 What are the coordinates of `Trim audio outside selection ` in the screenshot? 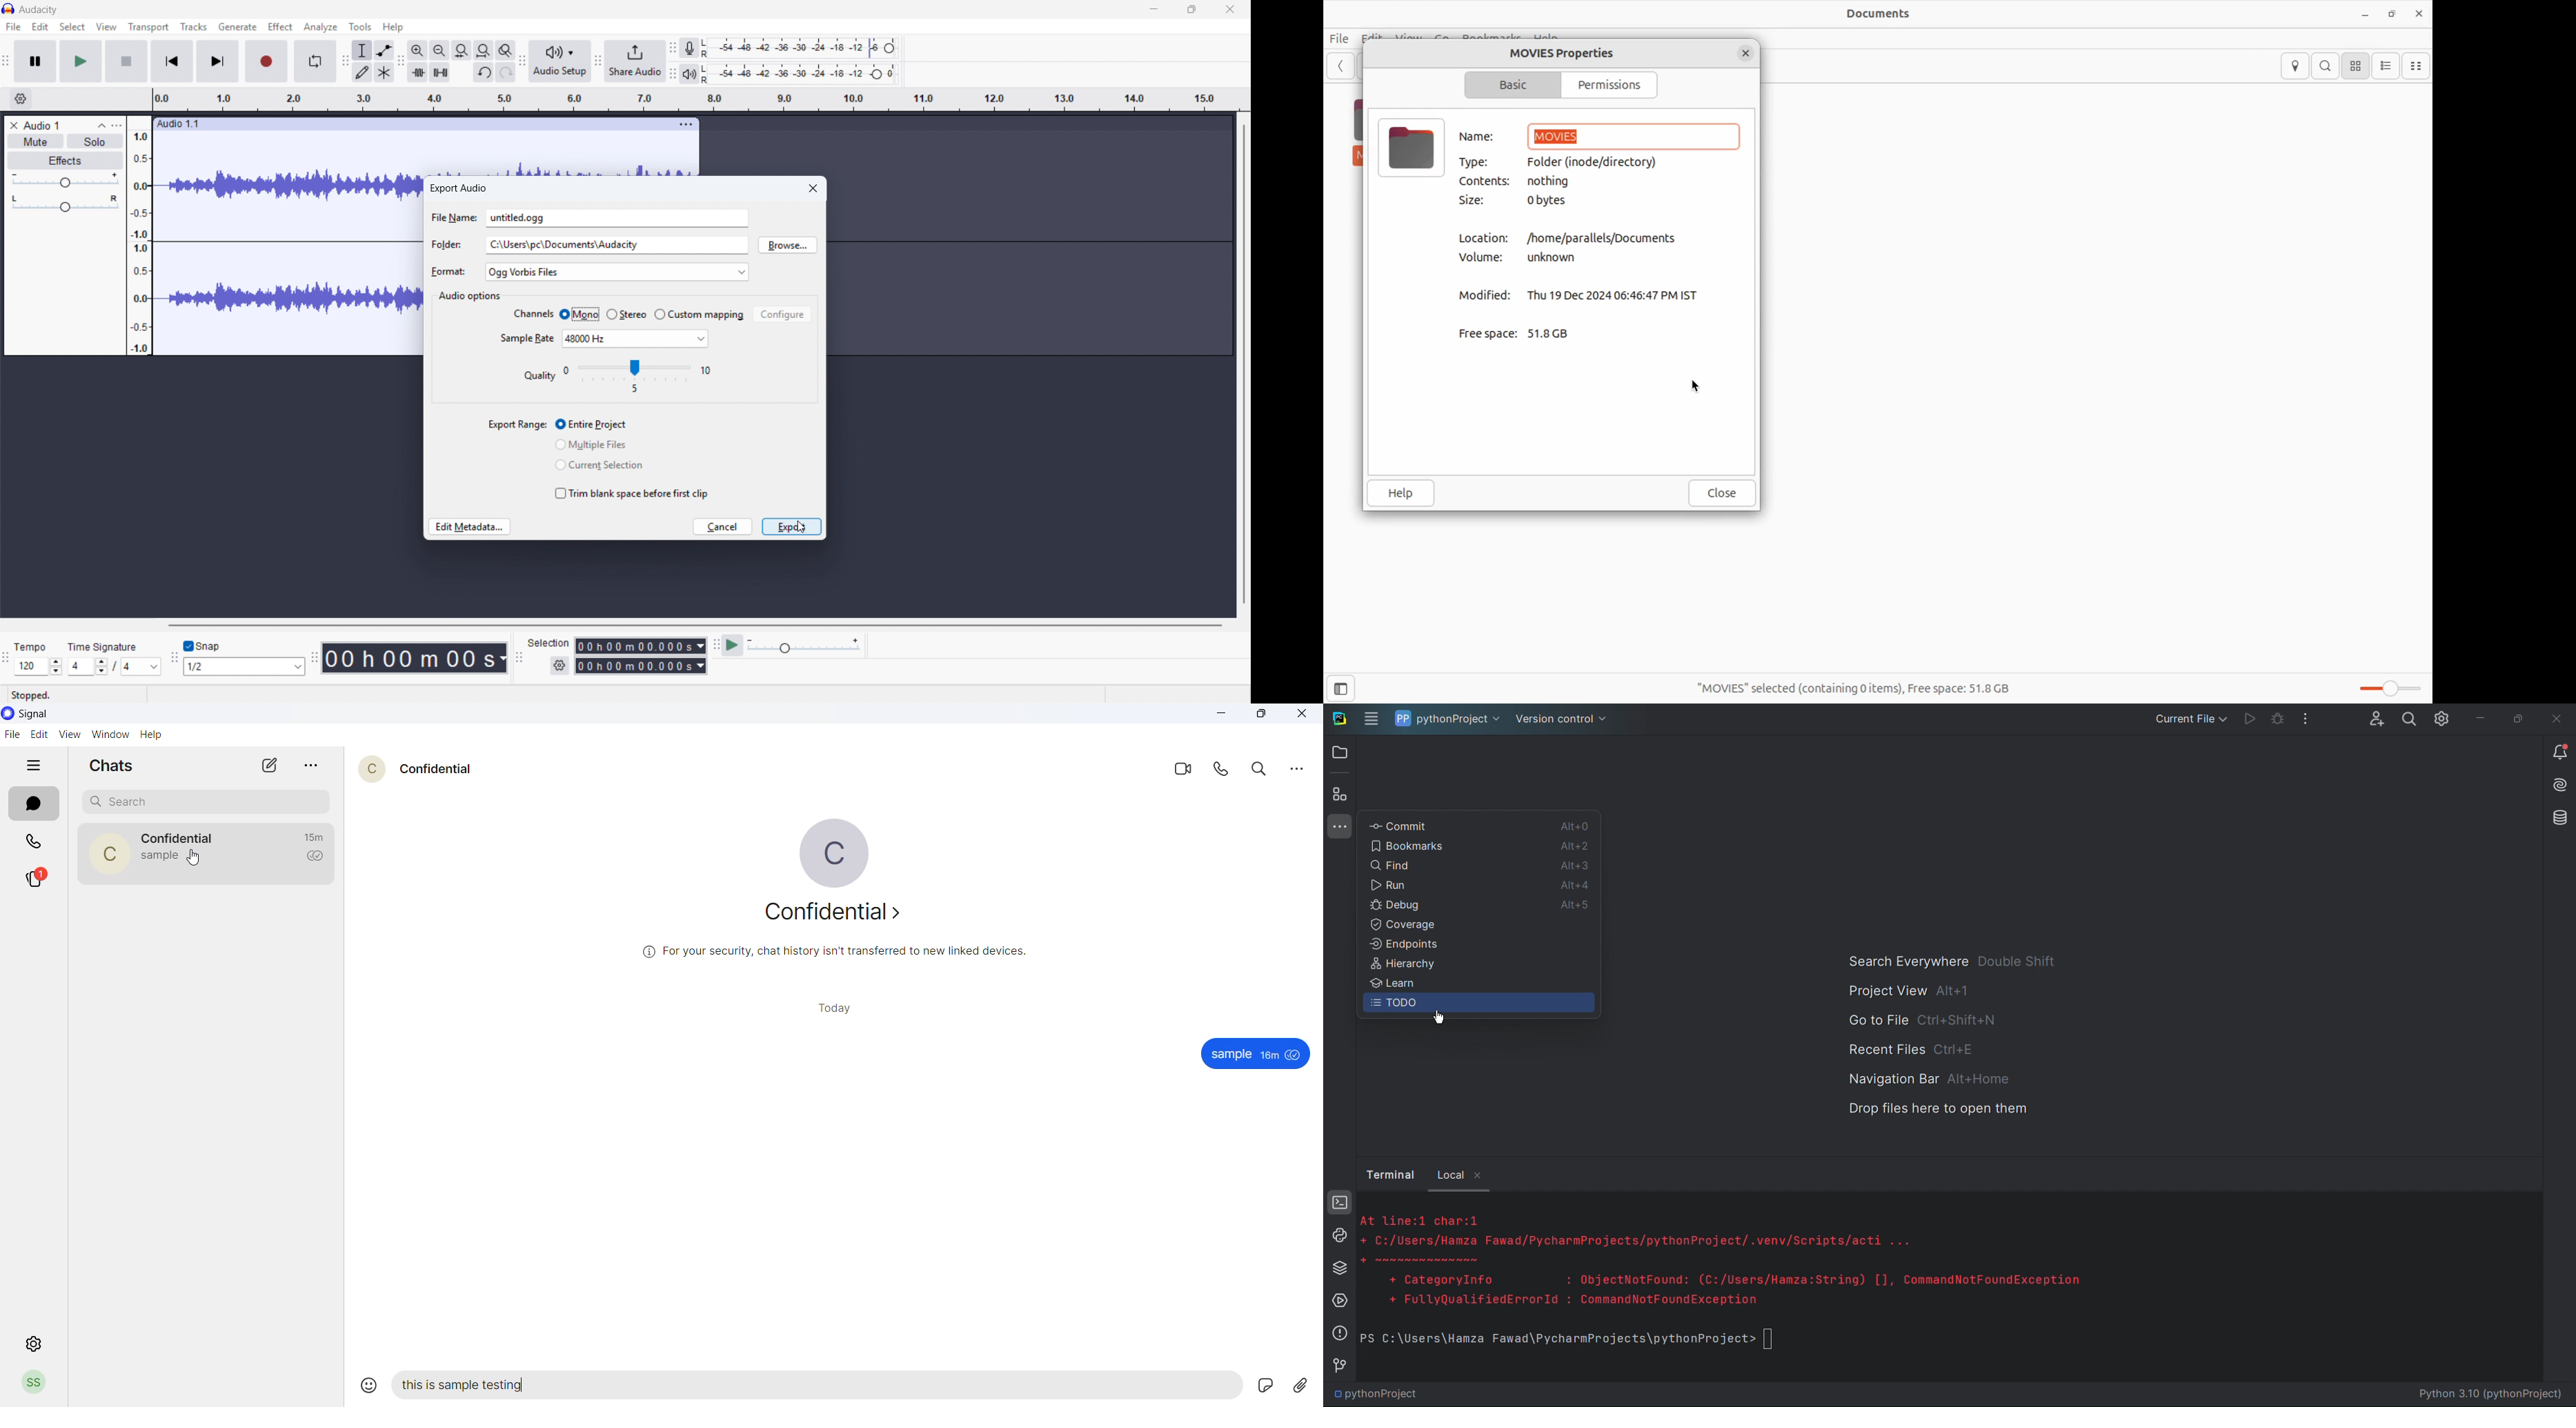 It's located at (417, 72).